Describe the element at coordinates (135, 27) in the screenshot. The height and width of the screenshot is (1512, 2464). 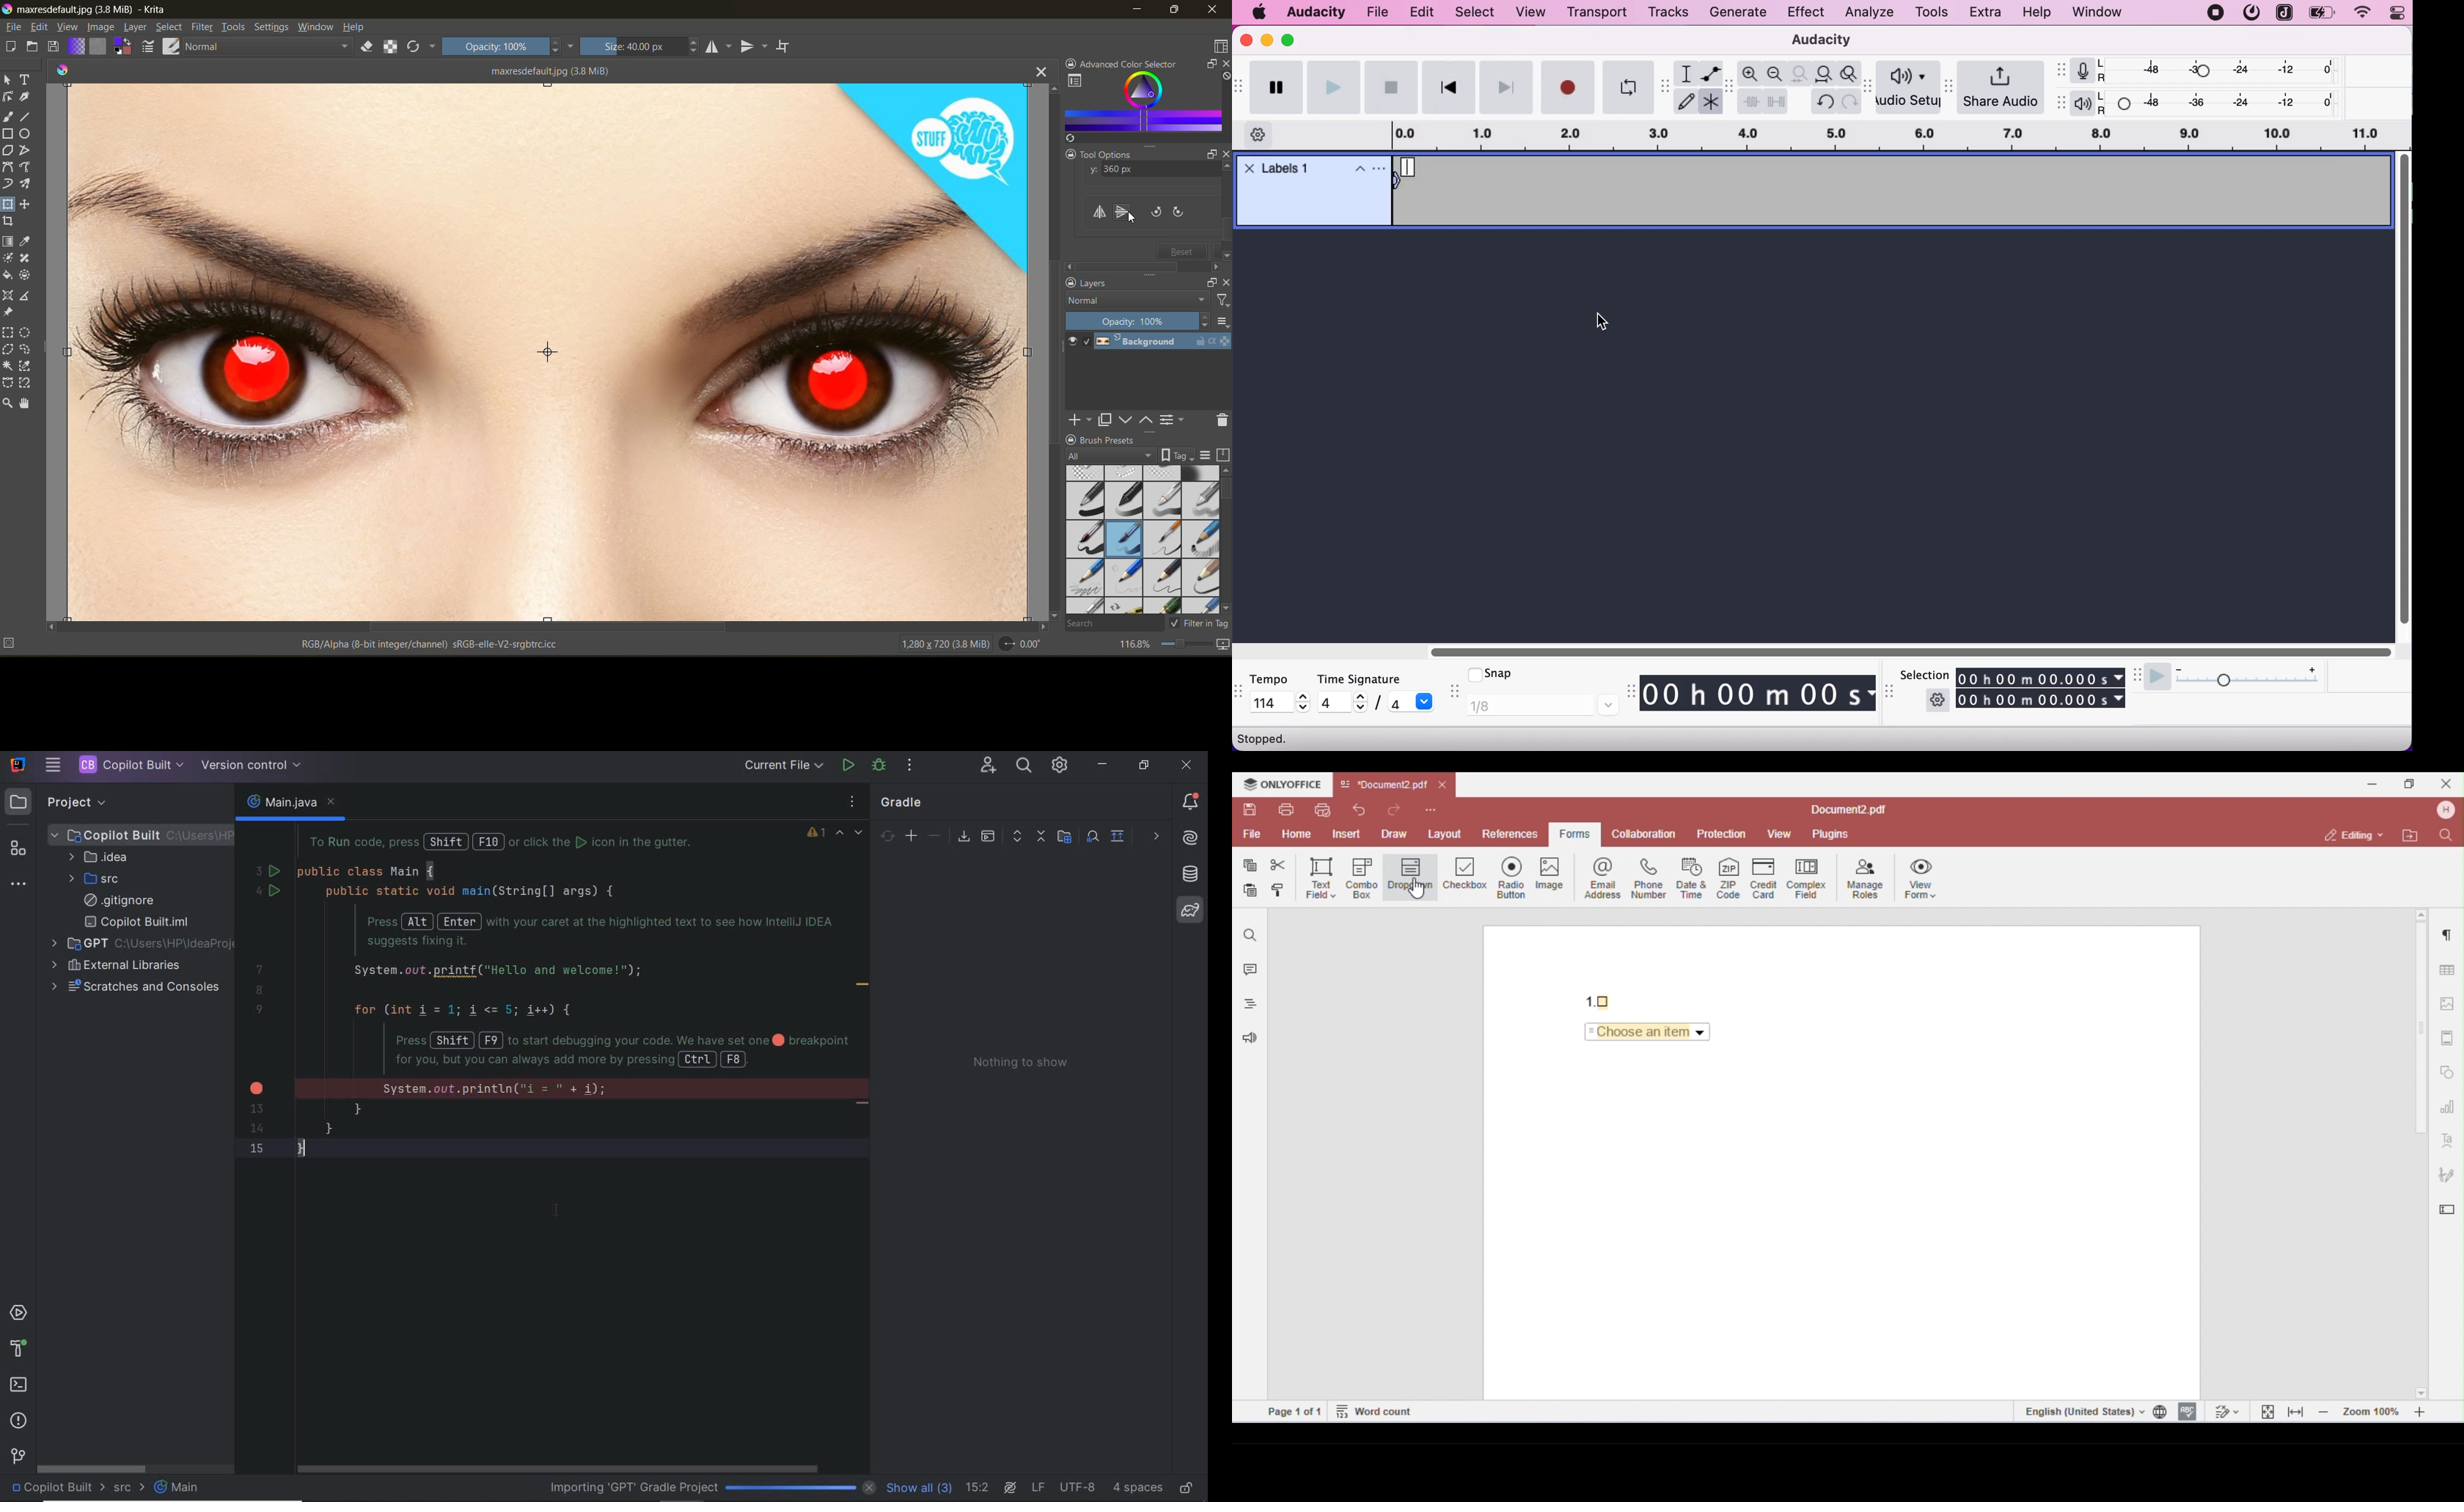
I see `layer` at that location.